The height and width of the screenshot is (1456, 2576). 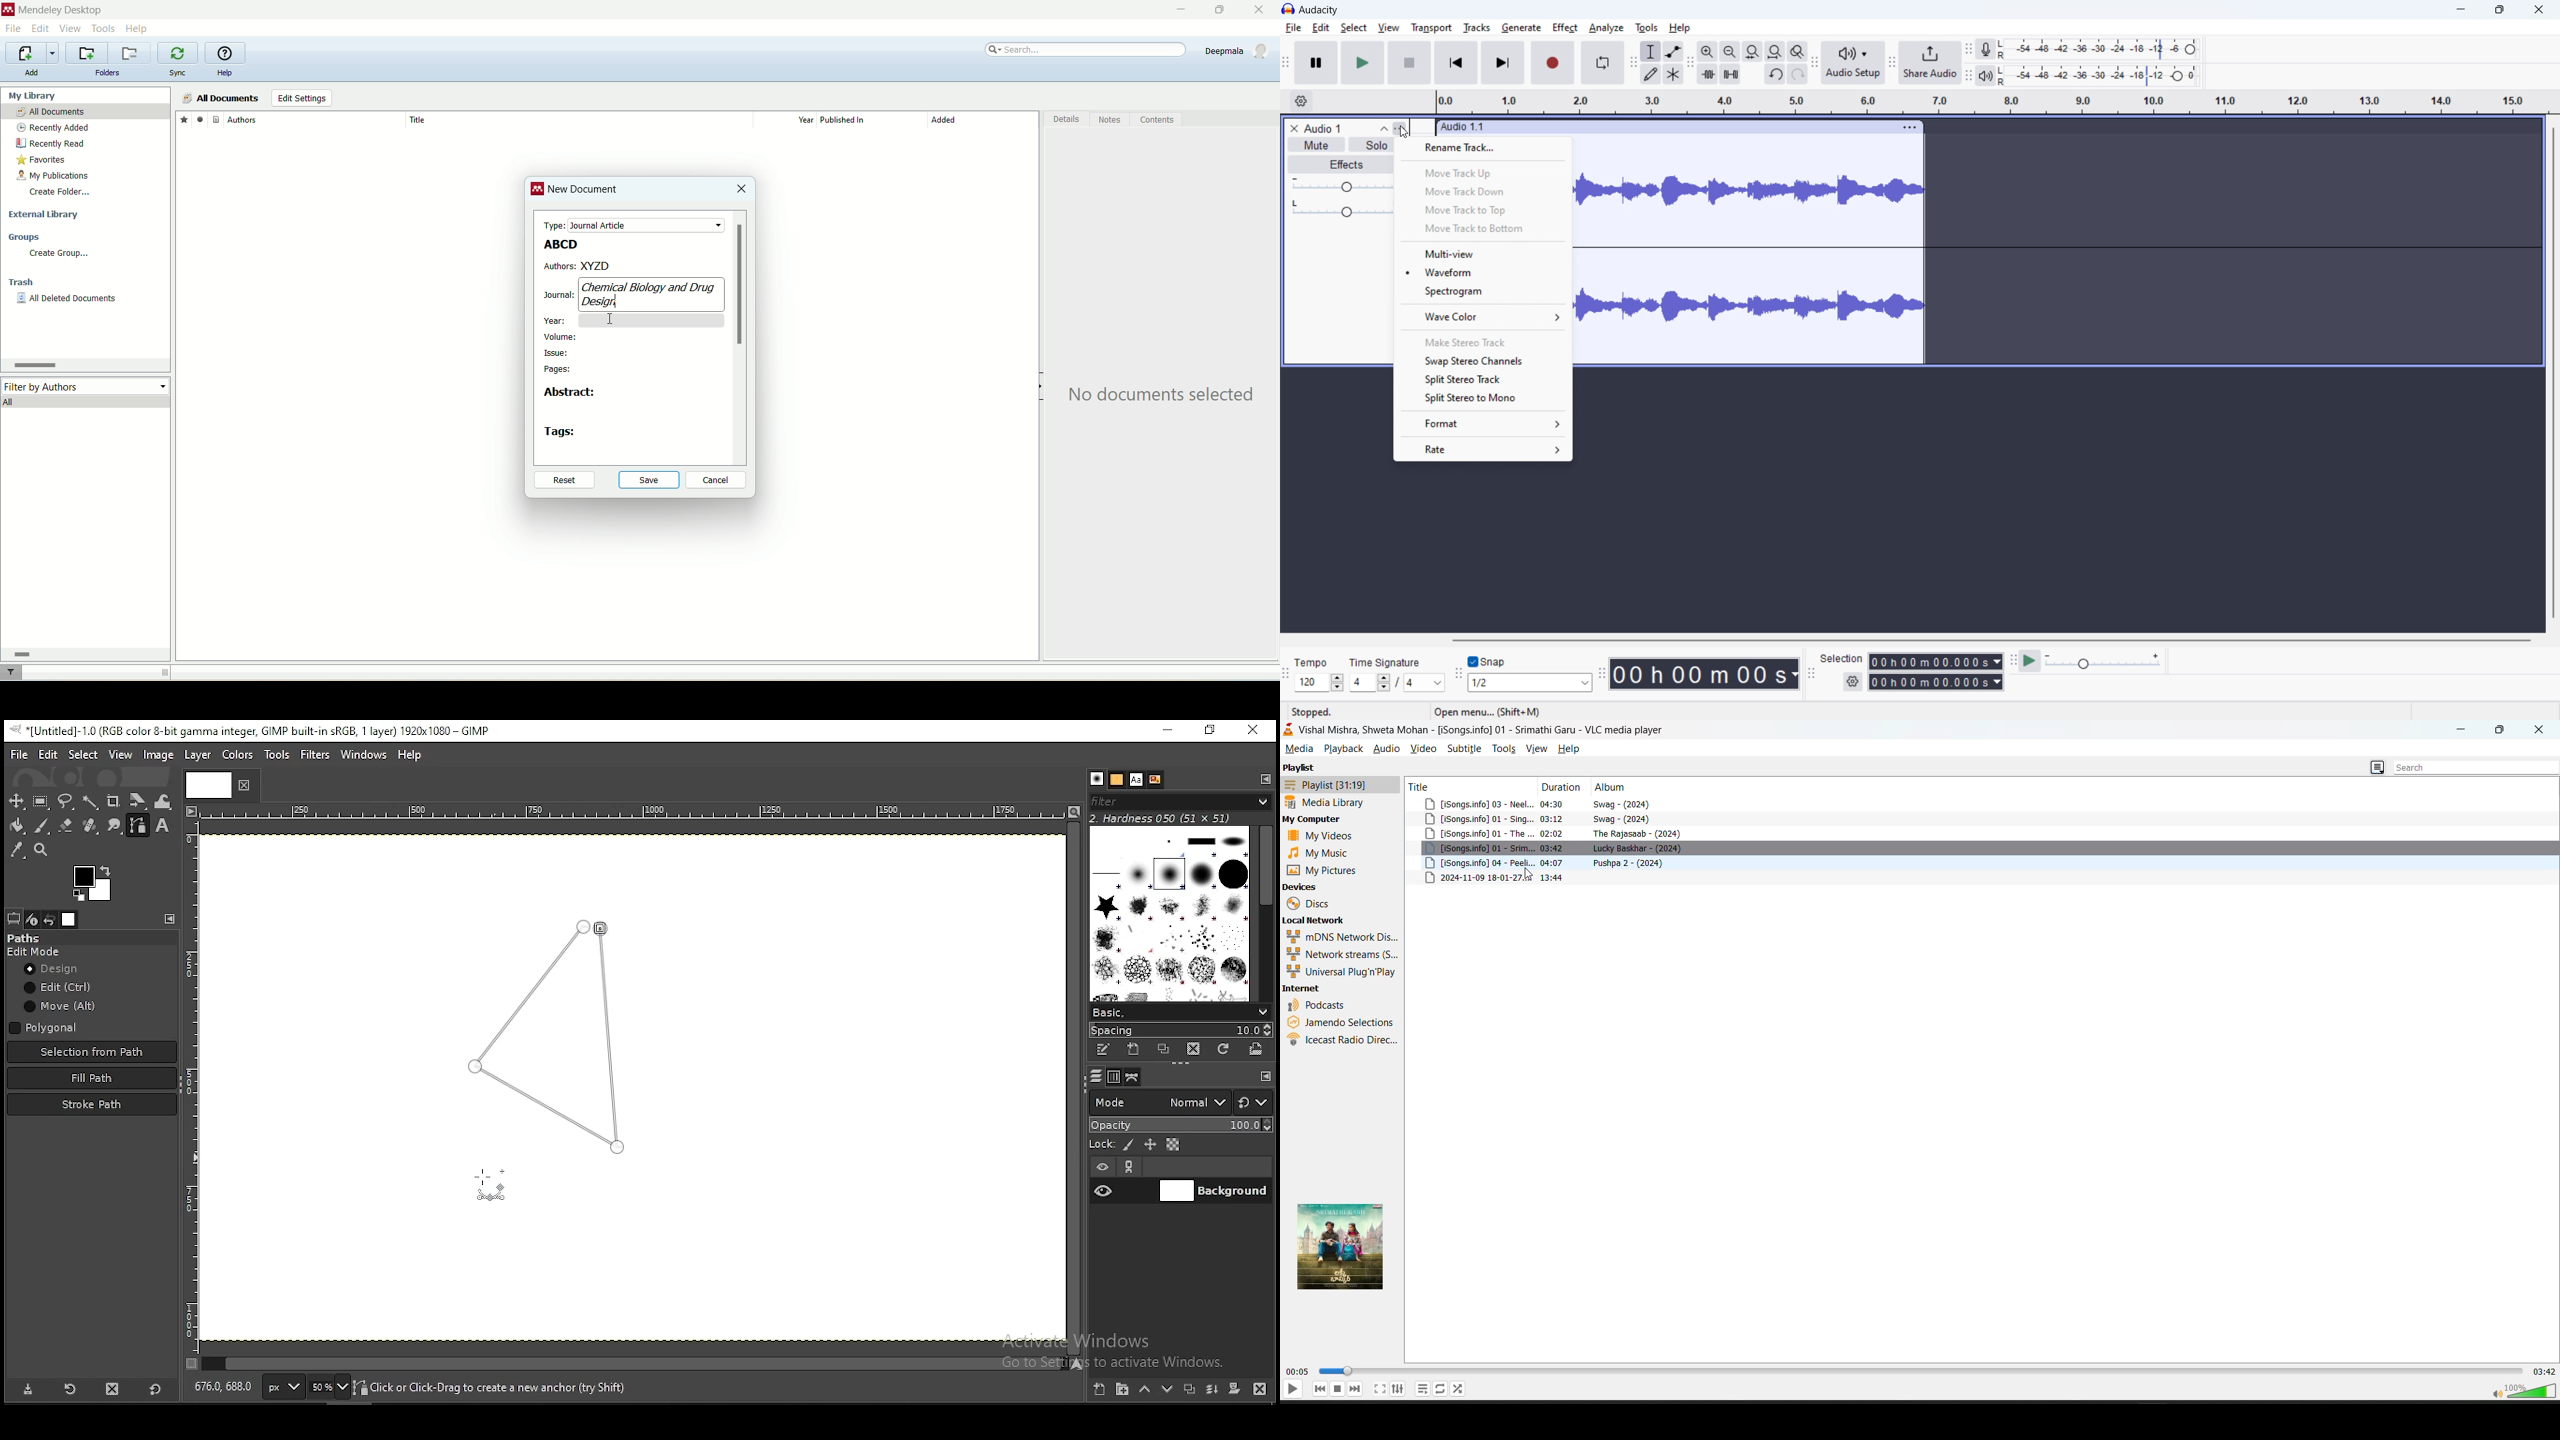 What do you see at coordinates (2101, 76) in the screenshot?
I see `playback level` at bounding box center [2101, 76].